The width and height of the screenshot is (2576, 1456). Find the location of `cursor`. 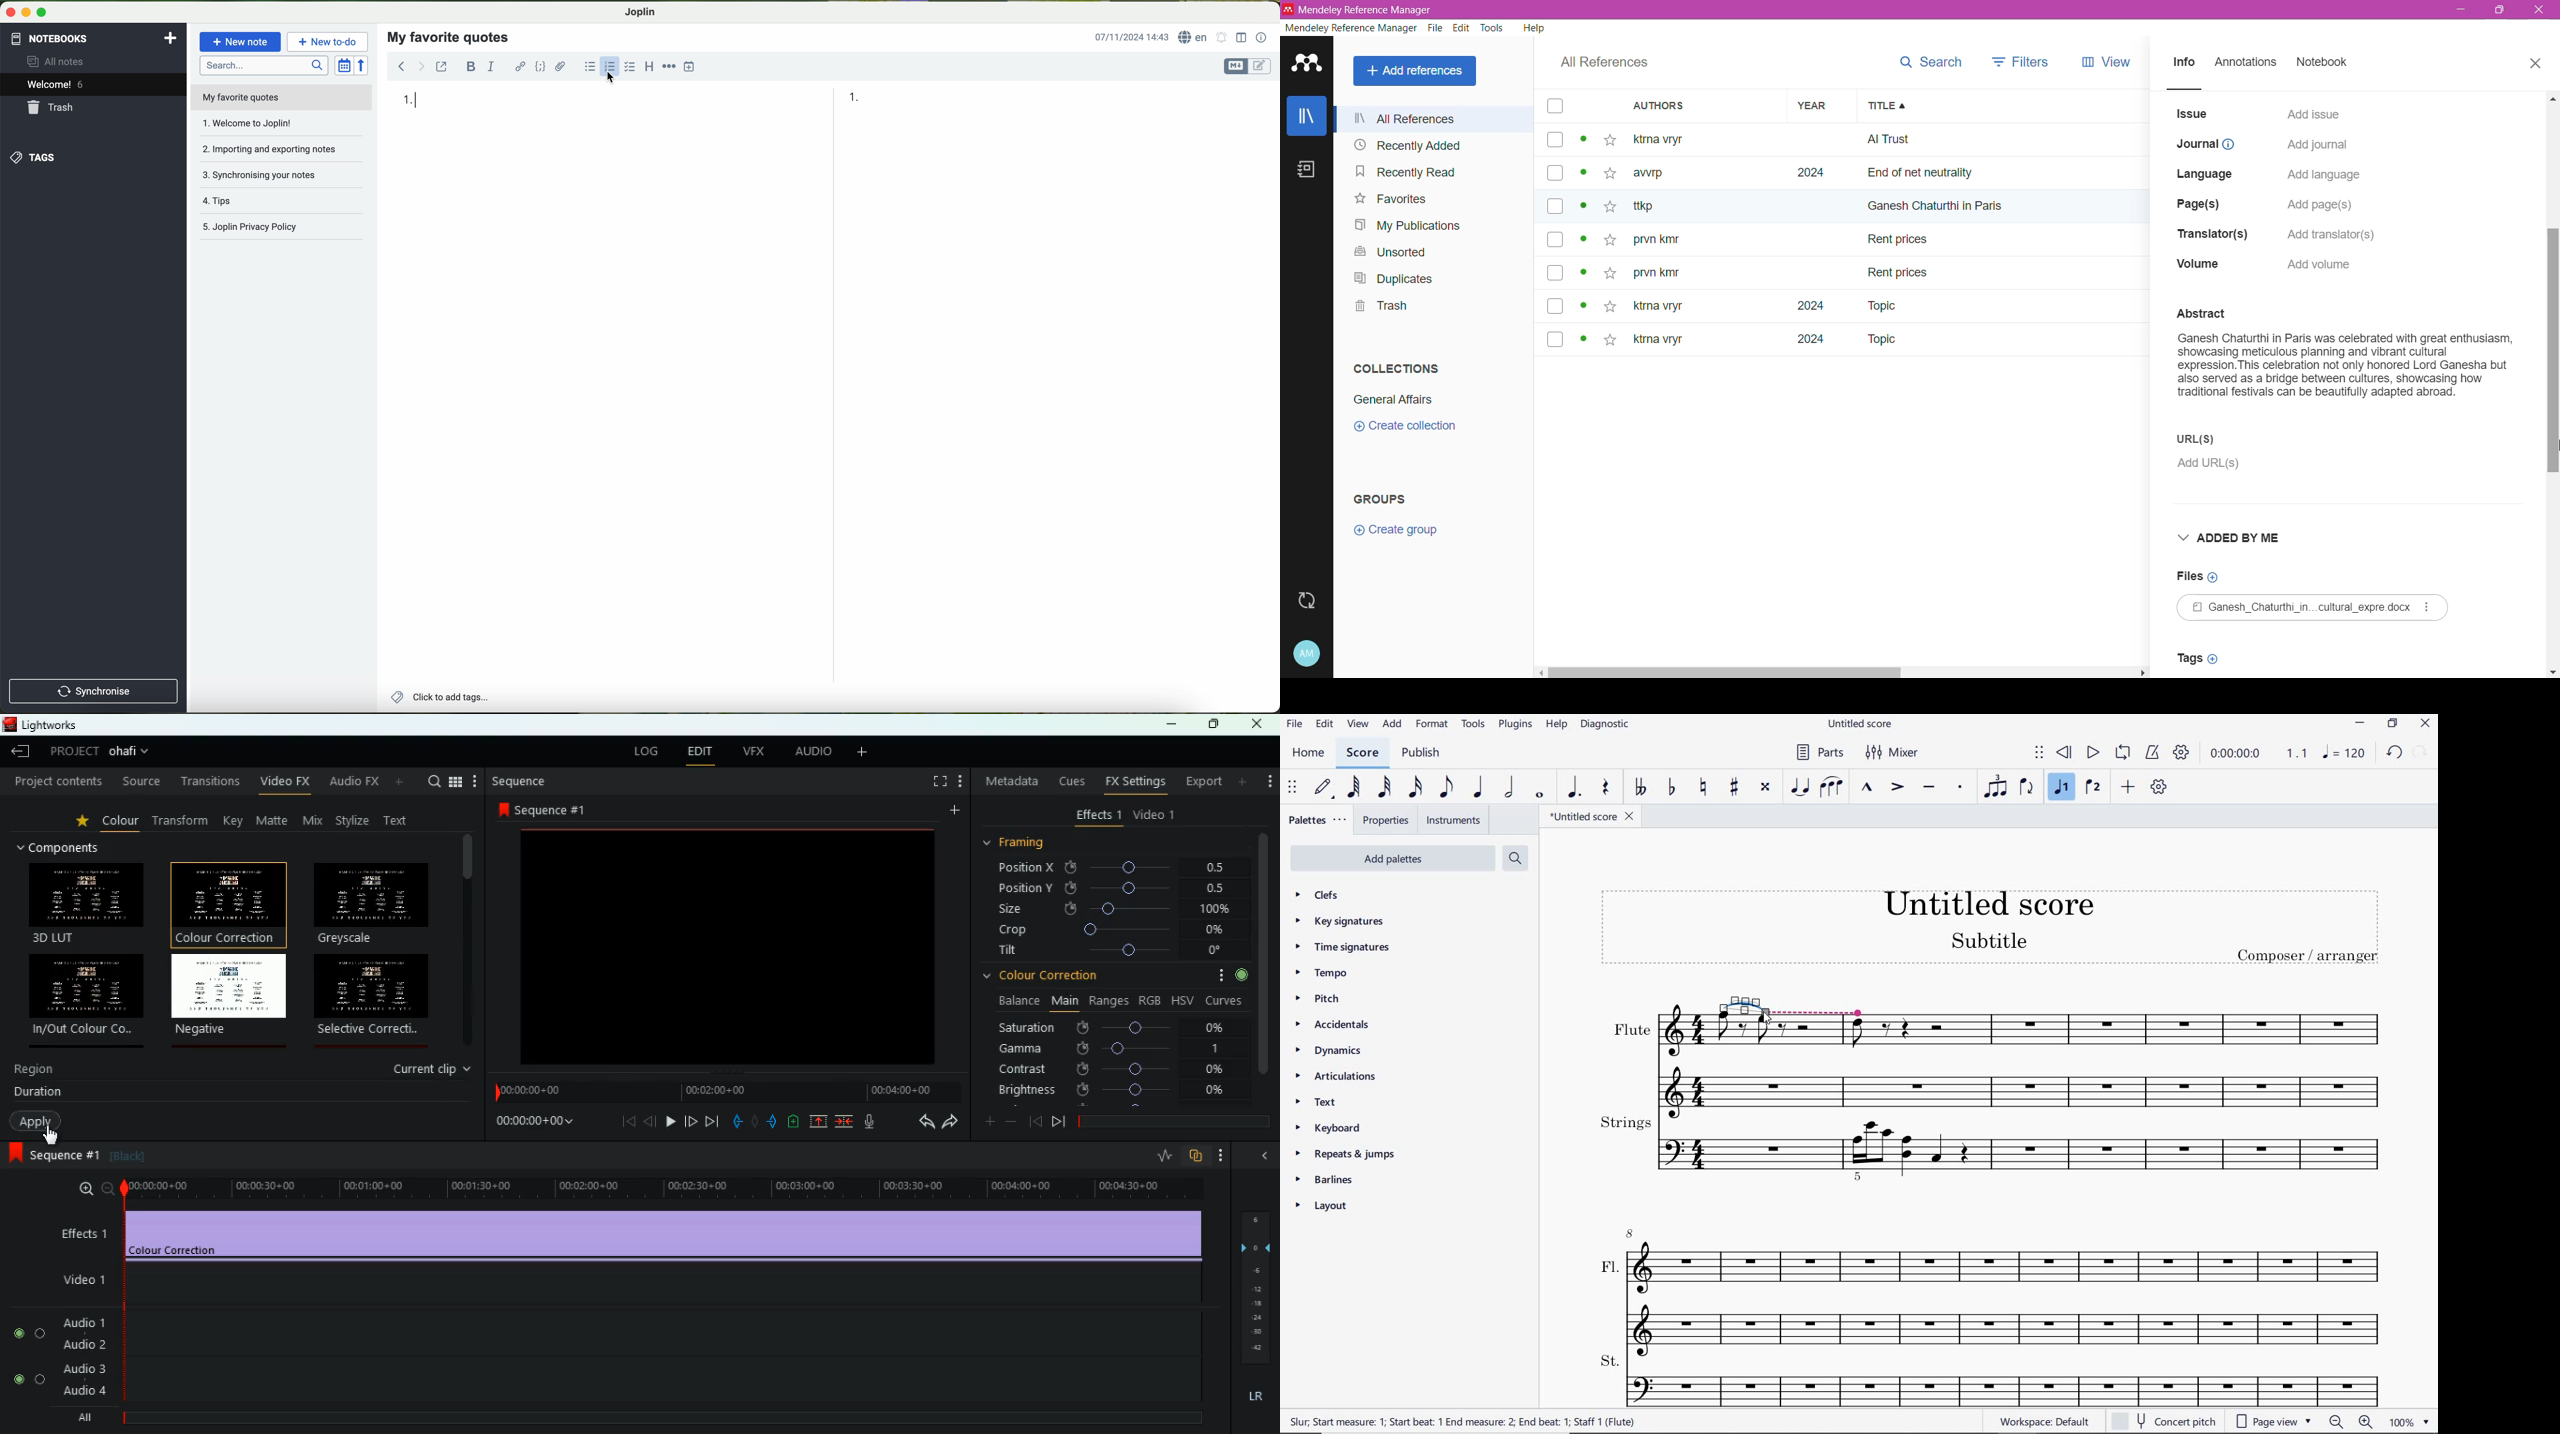

cursor is located at coordinates (611, 83).